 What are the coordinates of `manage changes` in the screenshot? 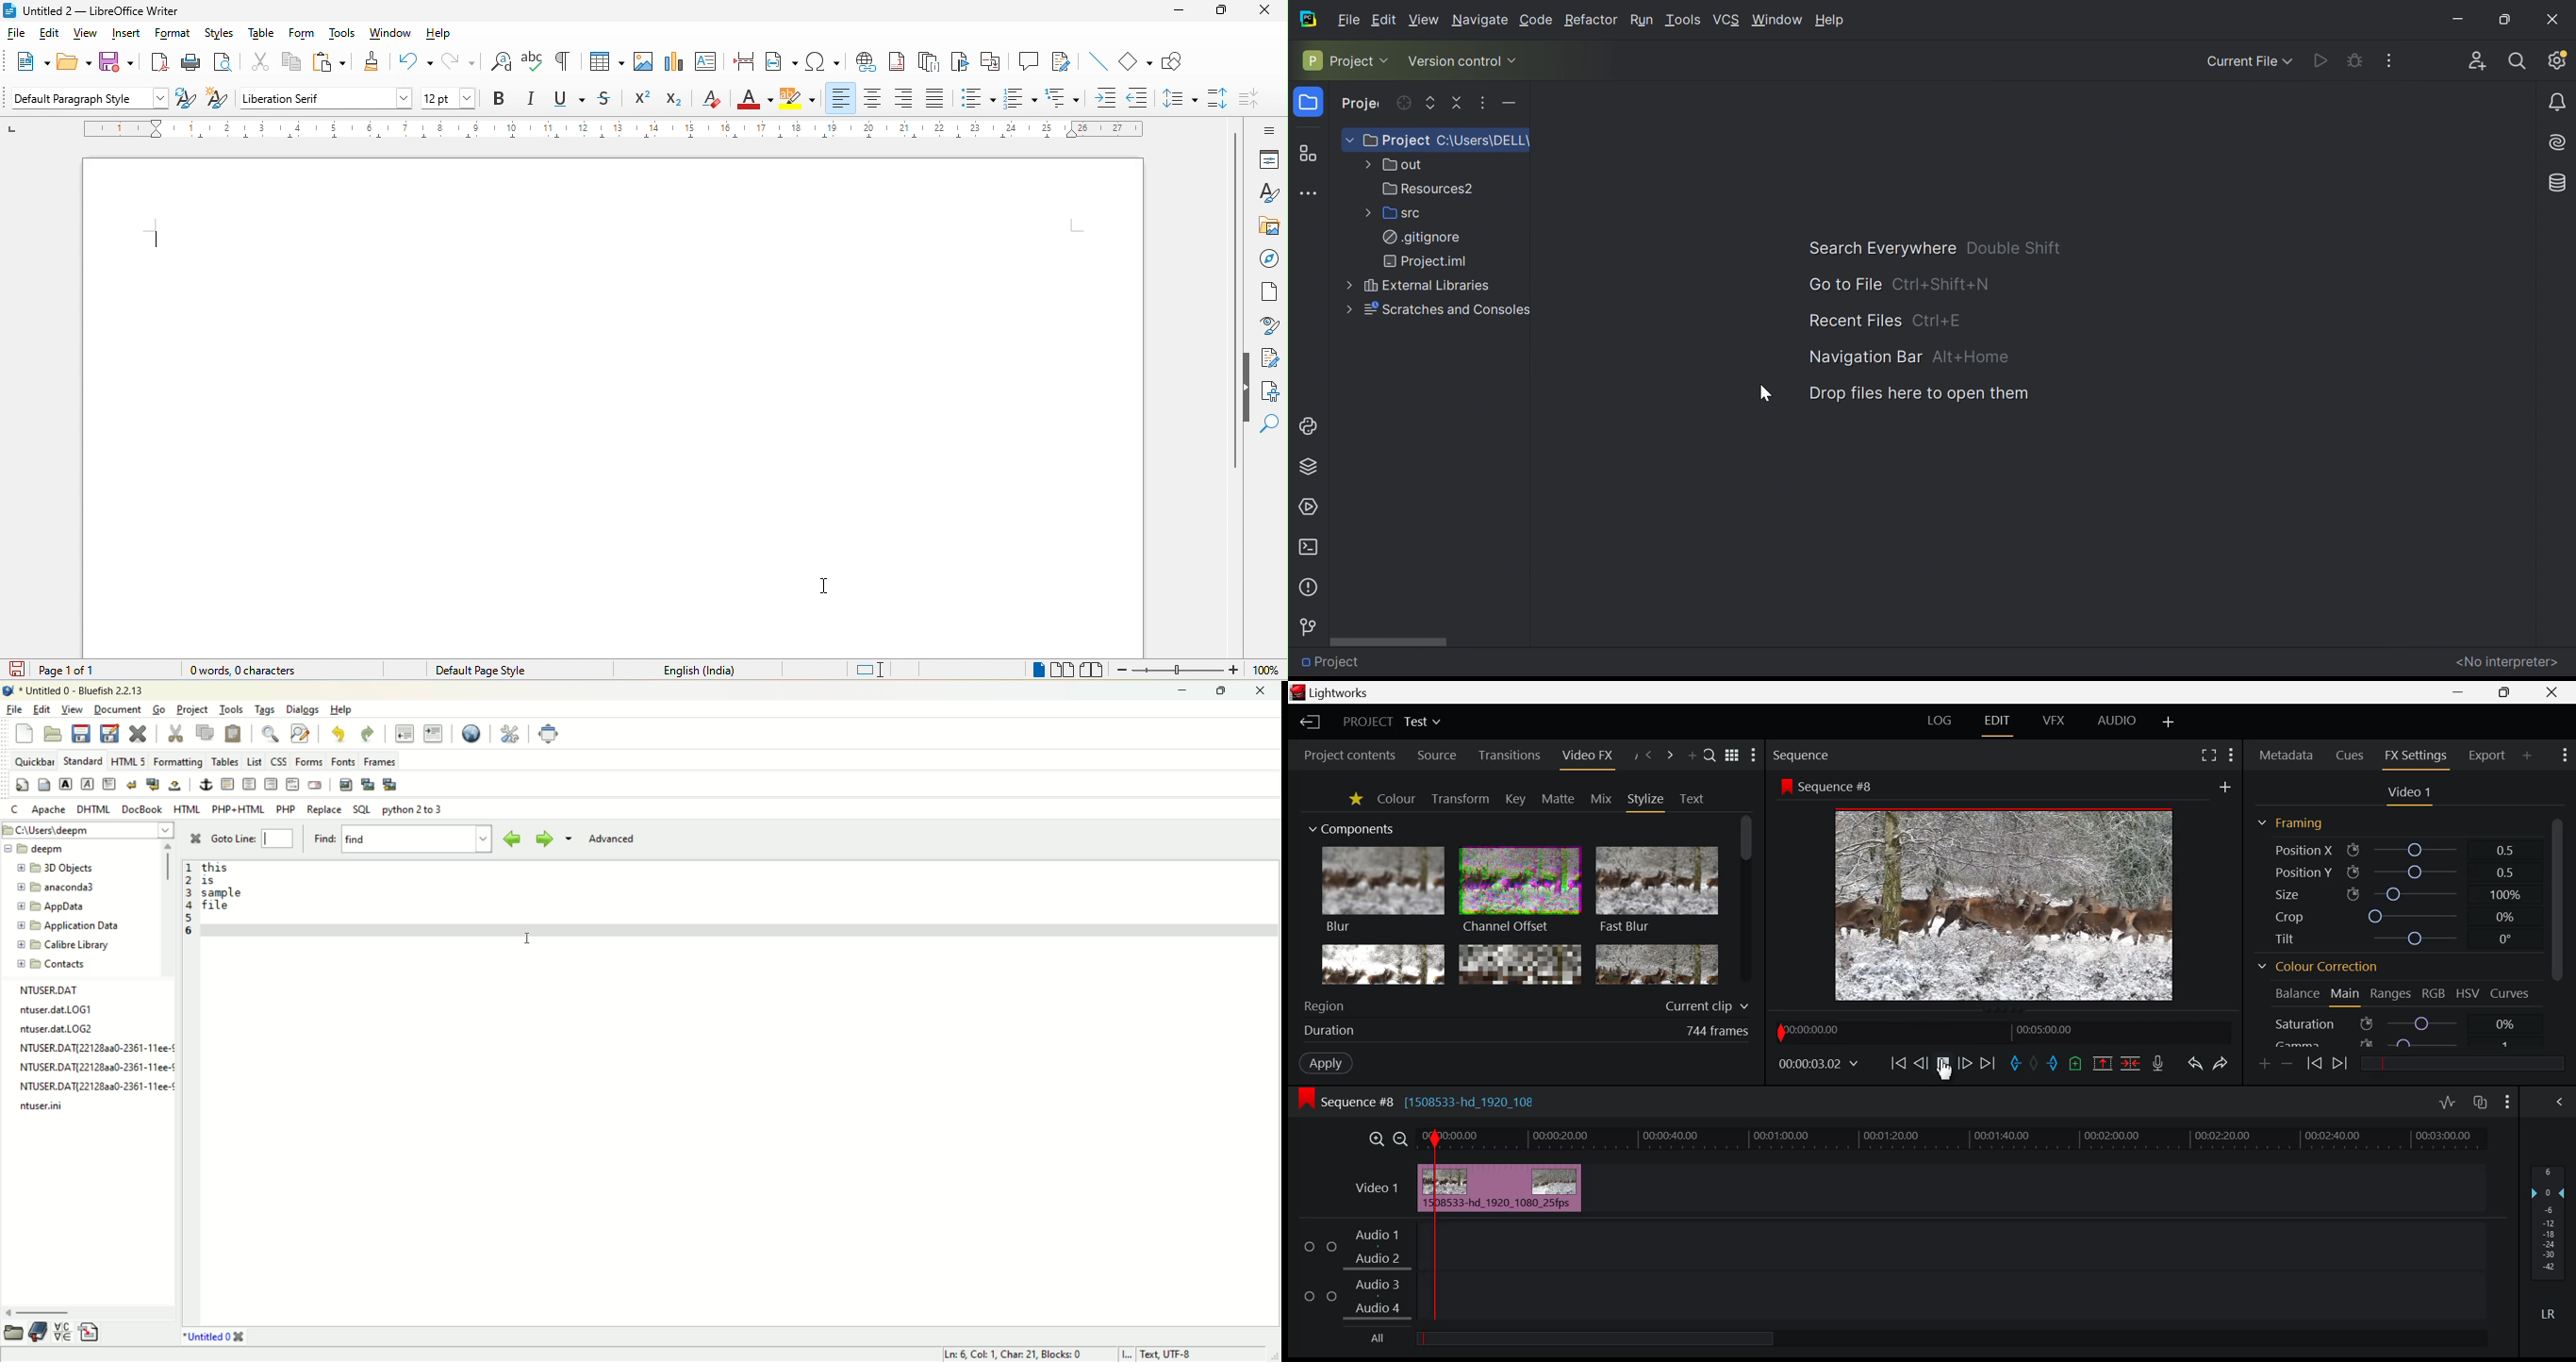 It's located at (1271, 358).